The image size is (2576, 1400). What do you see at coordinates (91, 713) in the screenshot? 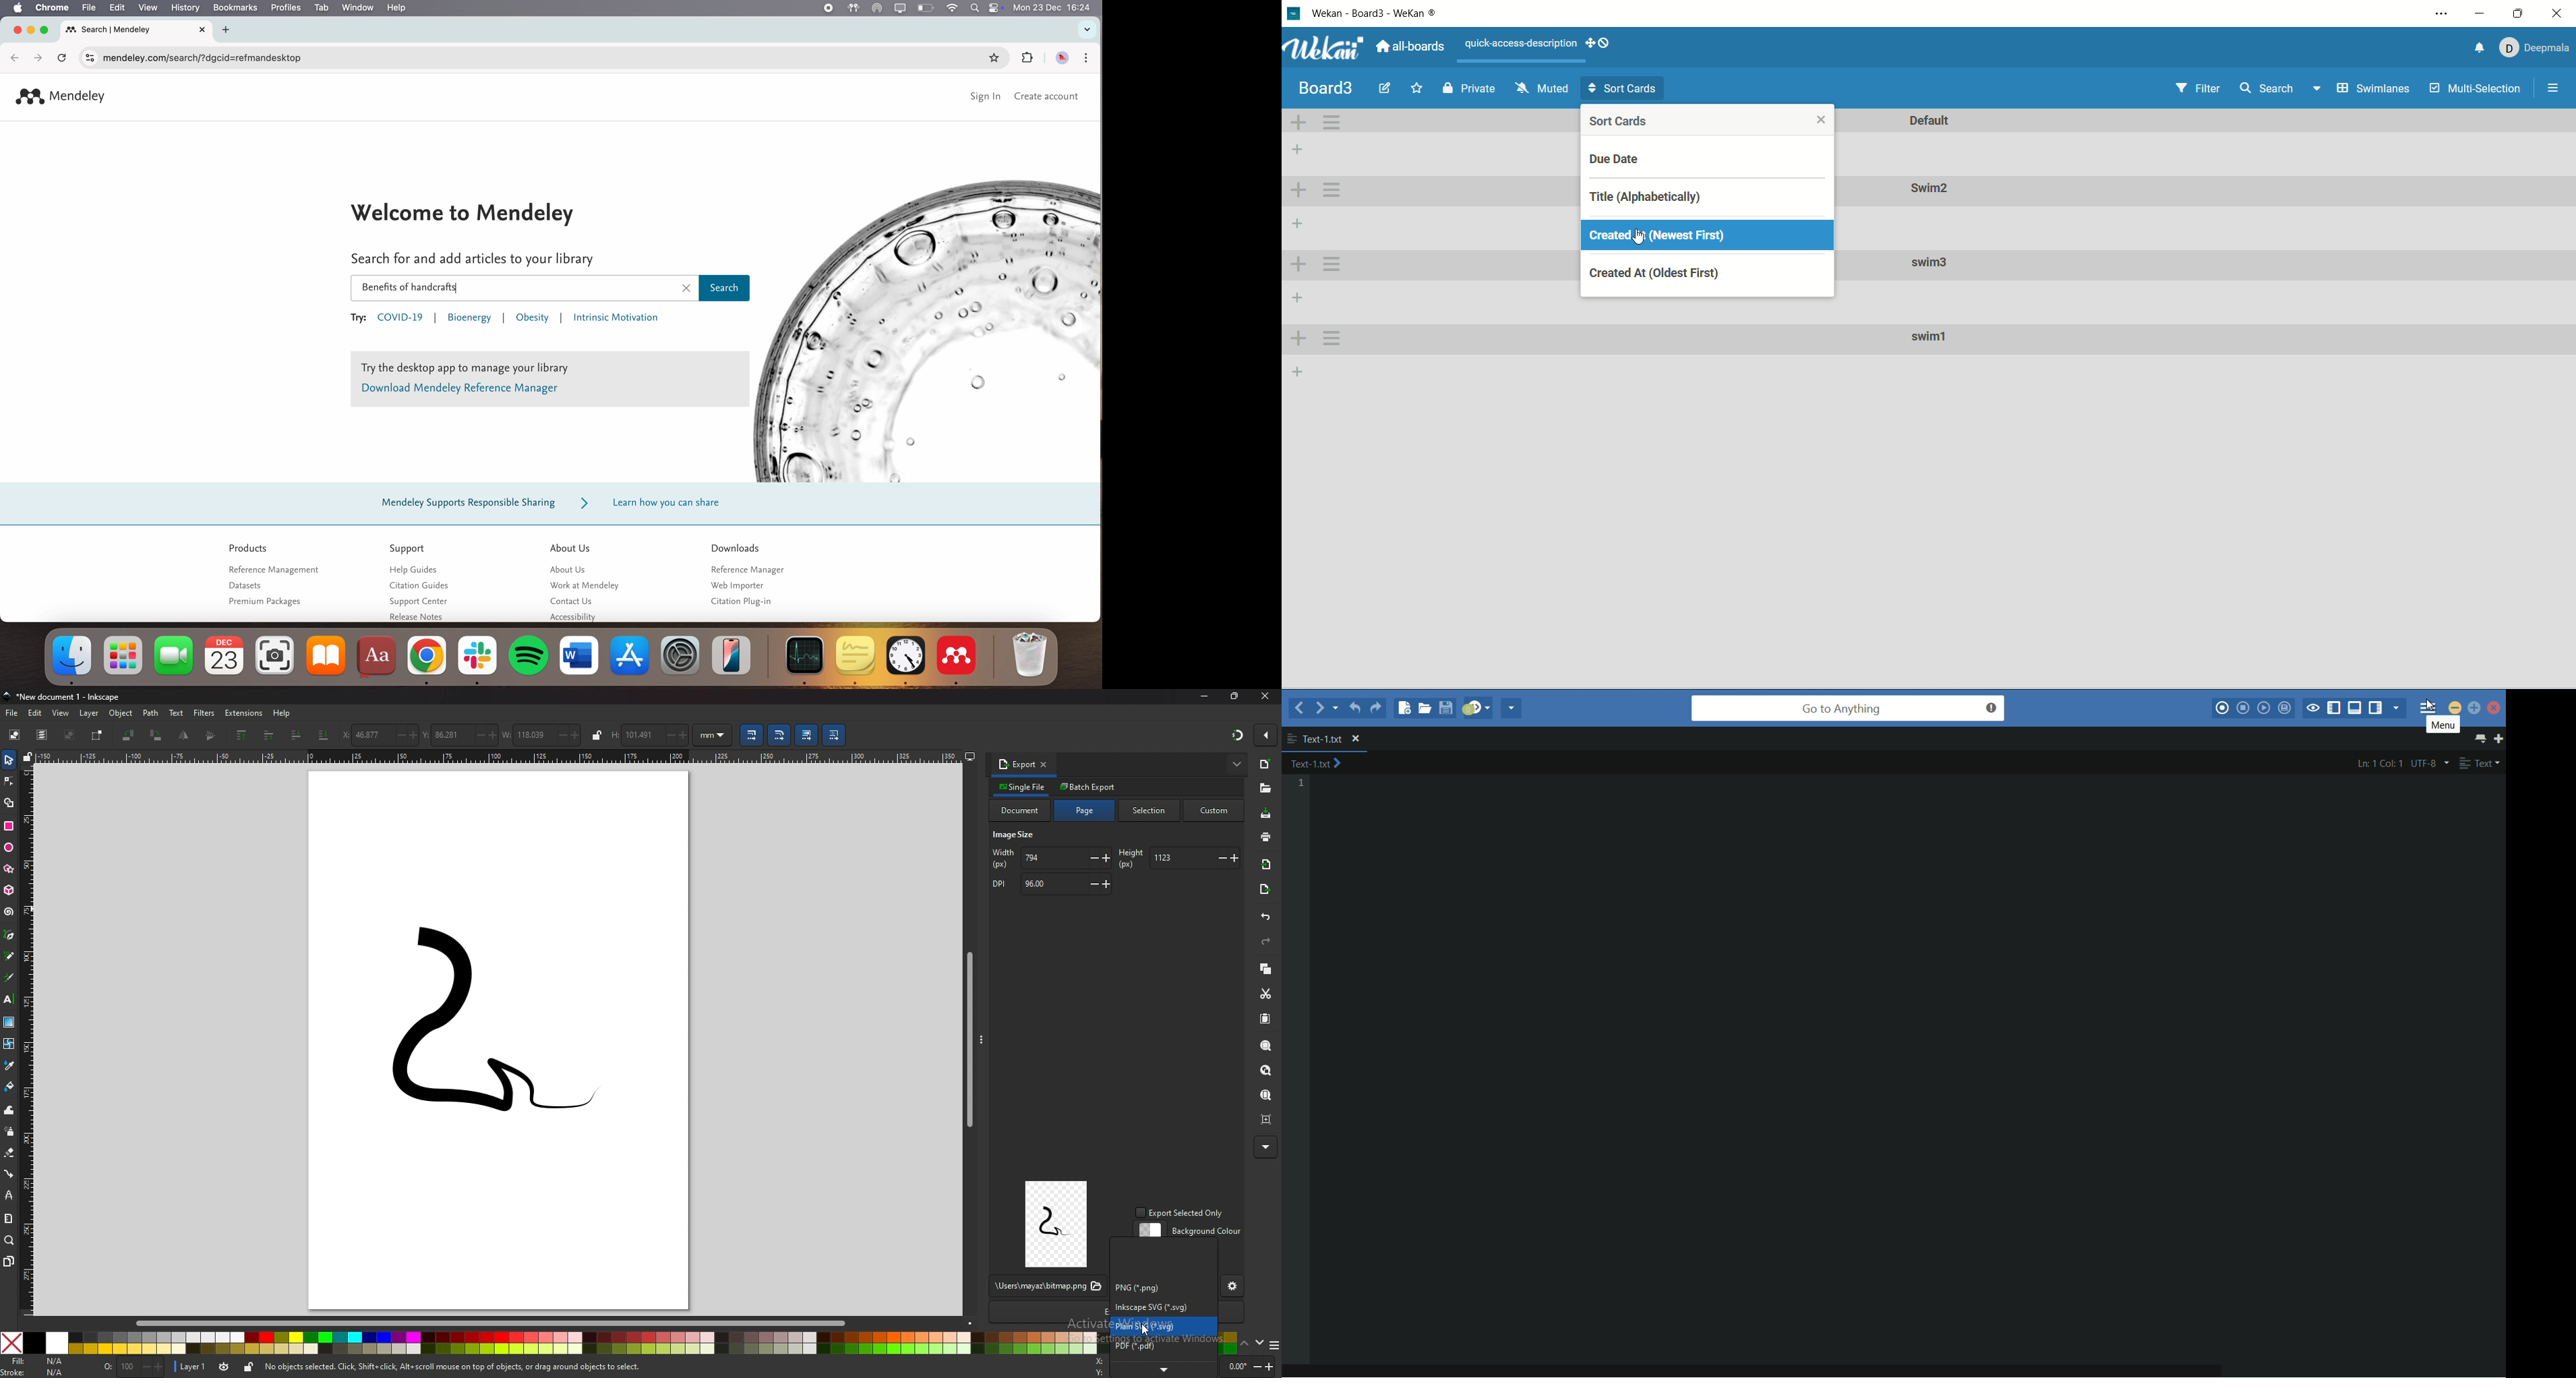
I see `layer` at bounding box center [91, 713].